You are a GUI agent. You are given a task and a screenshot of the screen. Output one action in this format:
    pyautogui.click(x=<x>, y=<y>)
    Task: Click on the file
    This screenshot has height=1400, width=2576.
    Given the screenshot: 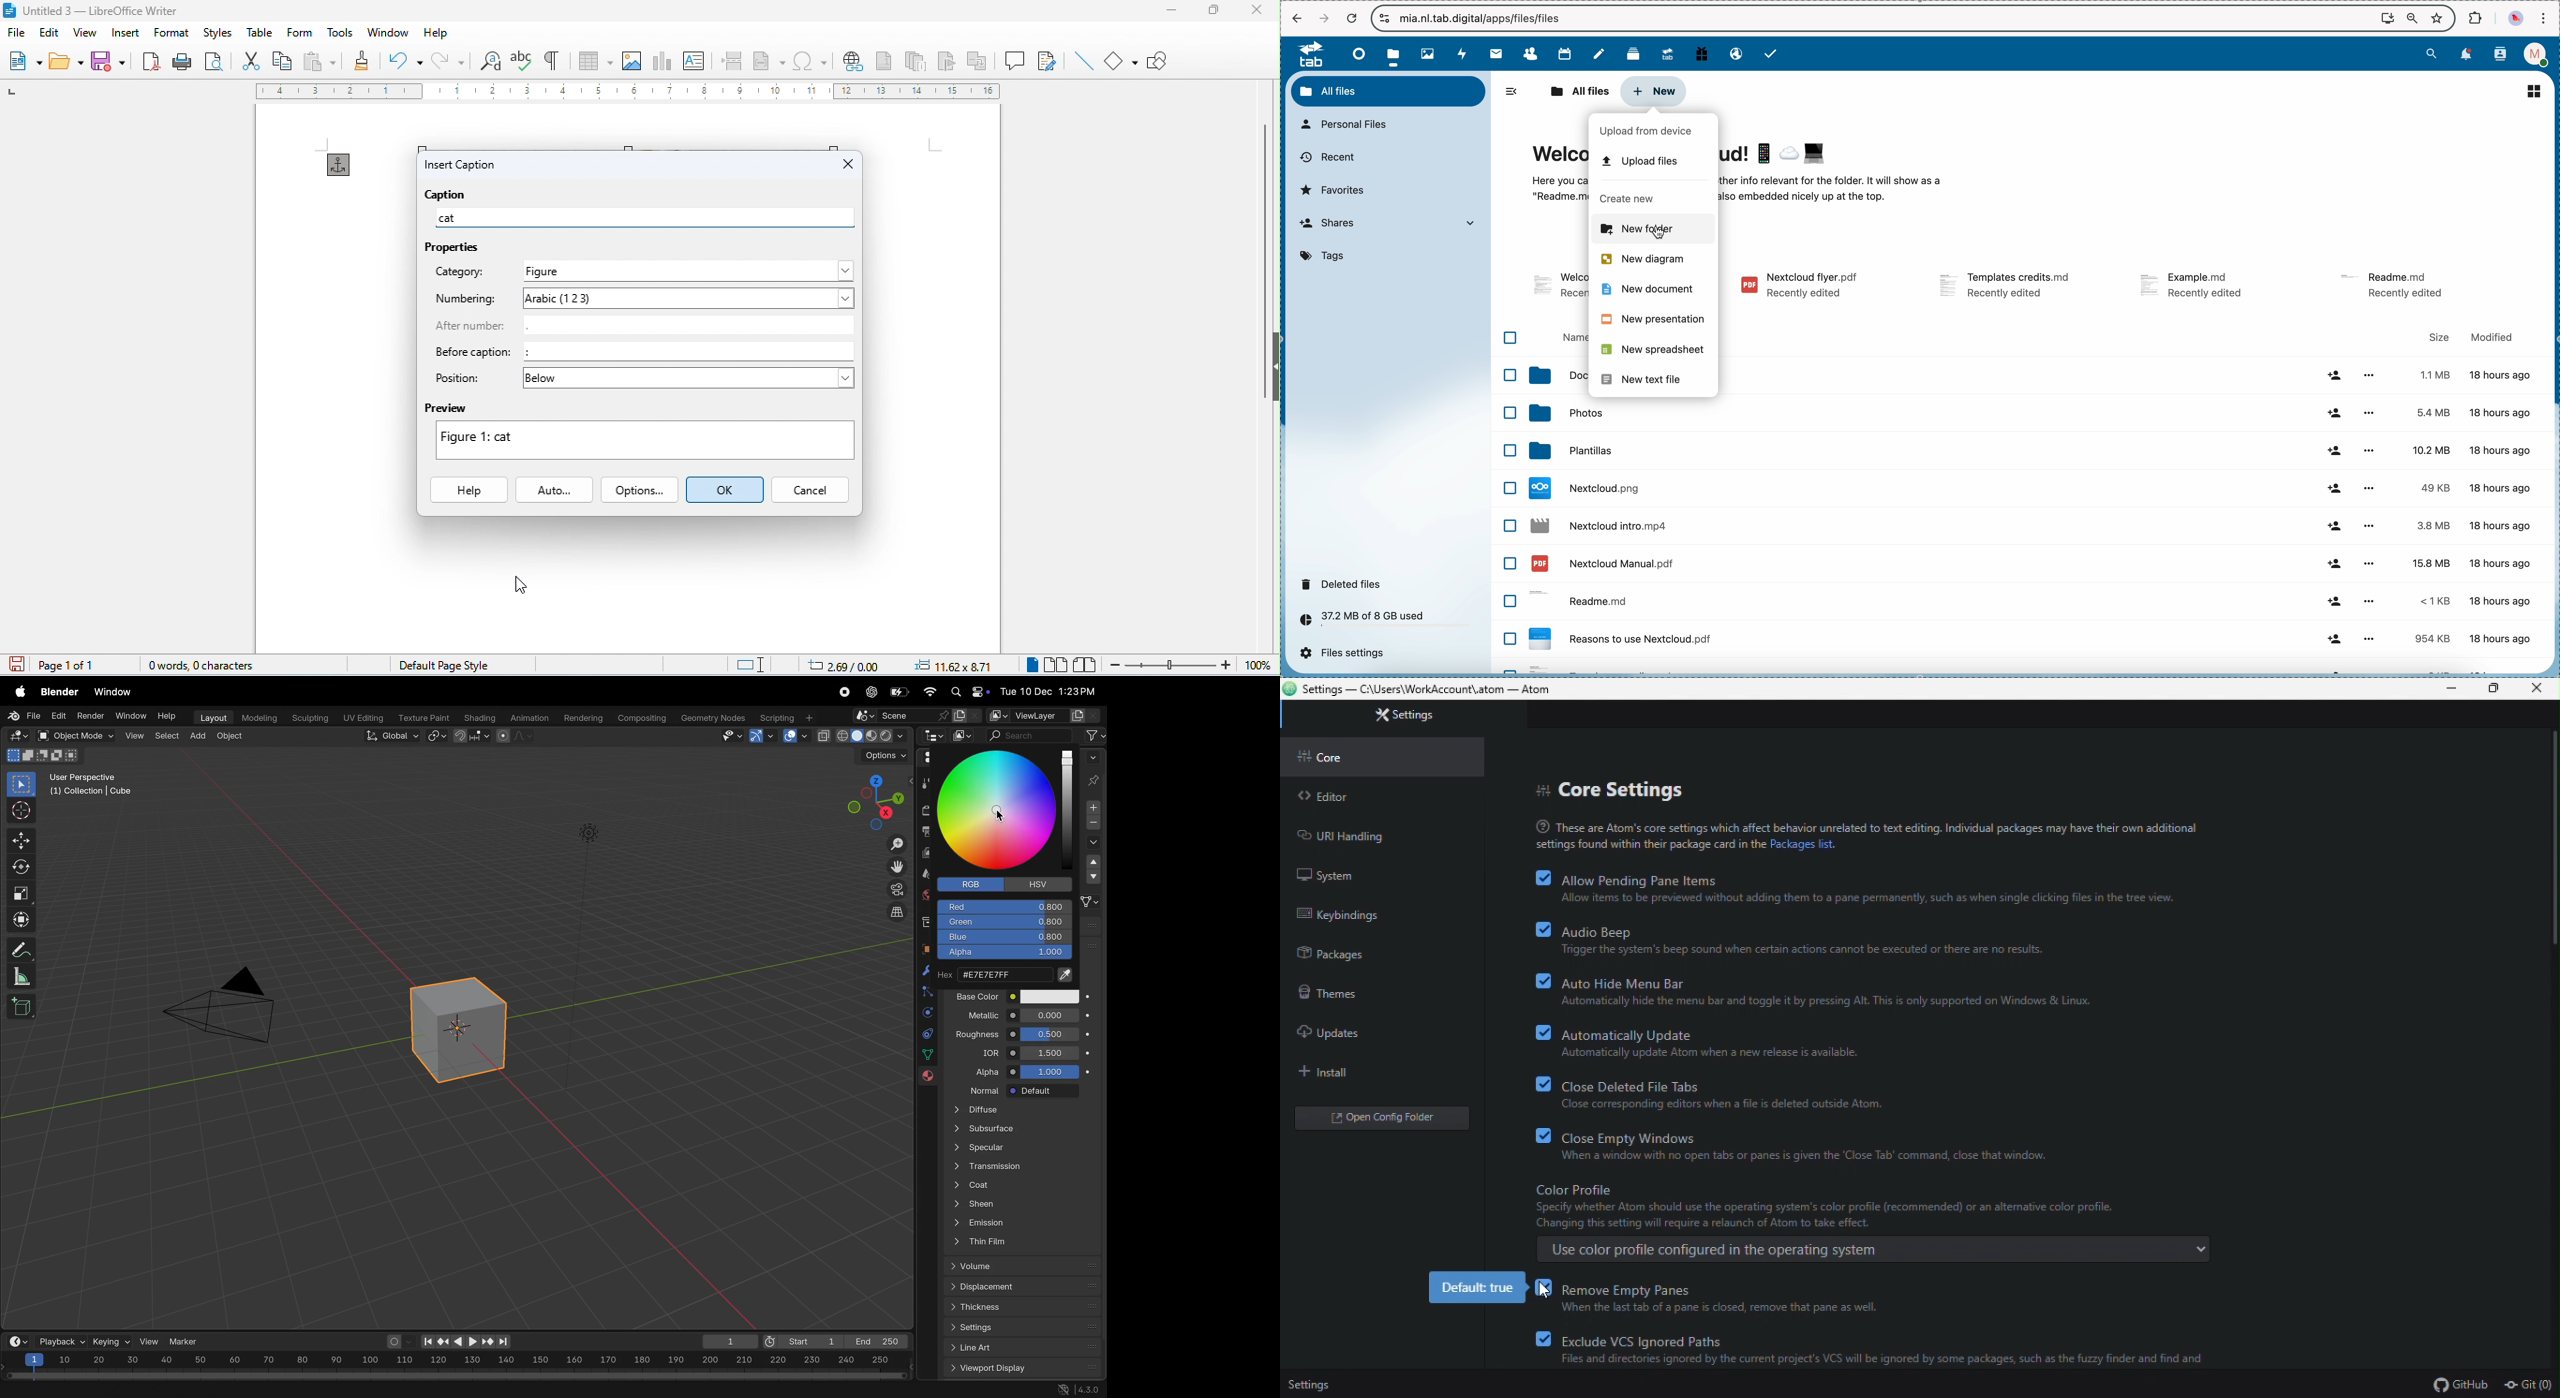 What is the action you would take?
    pyautogui.click(x=2395, y=284)
    